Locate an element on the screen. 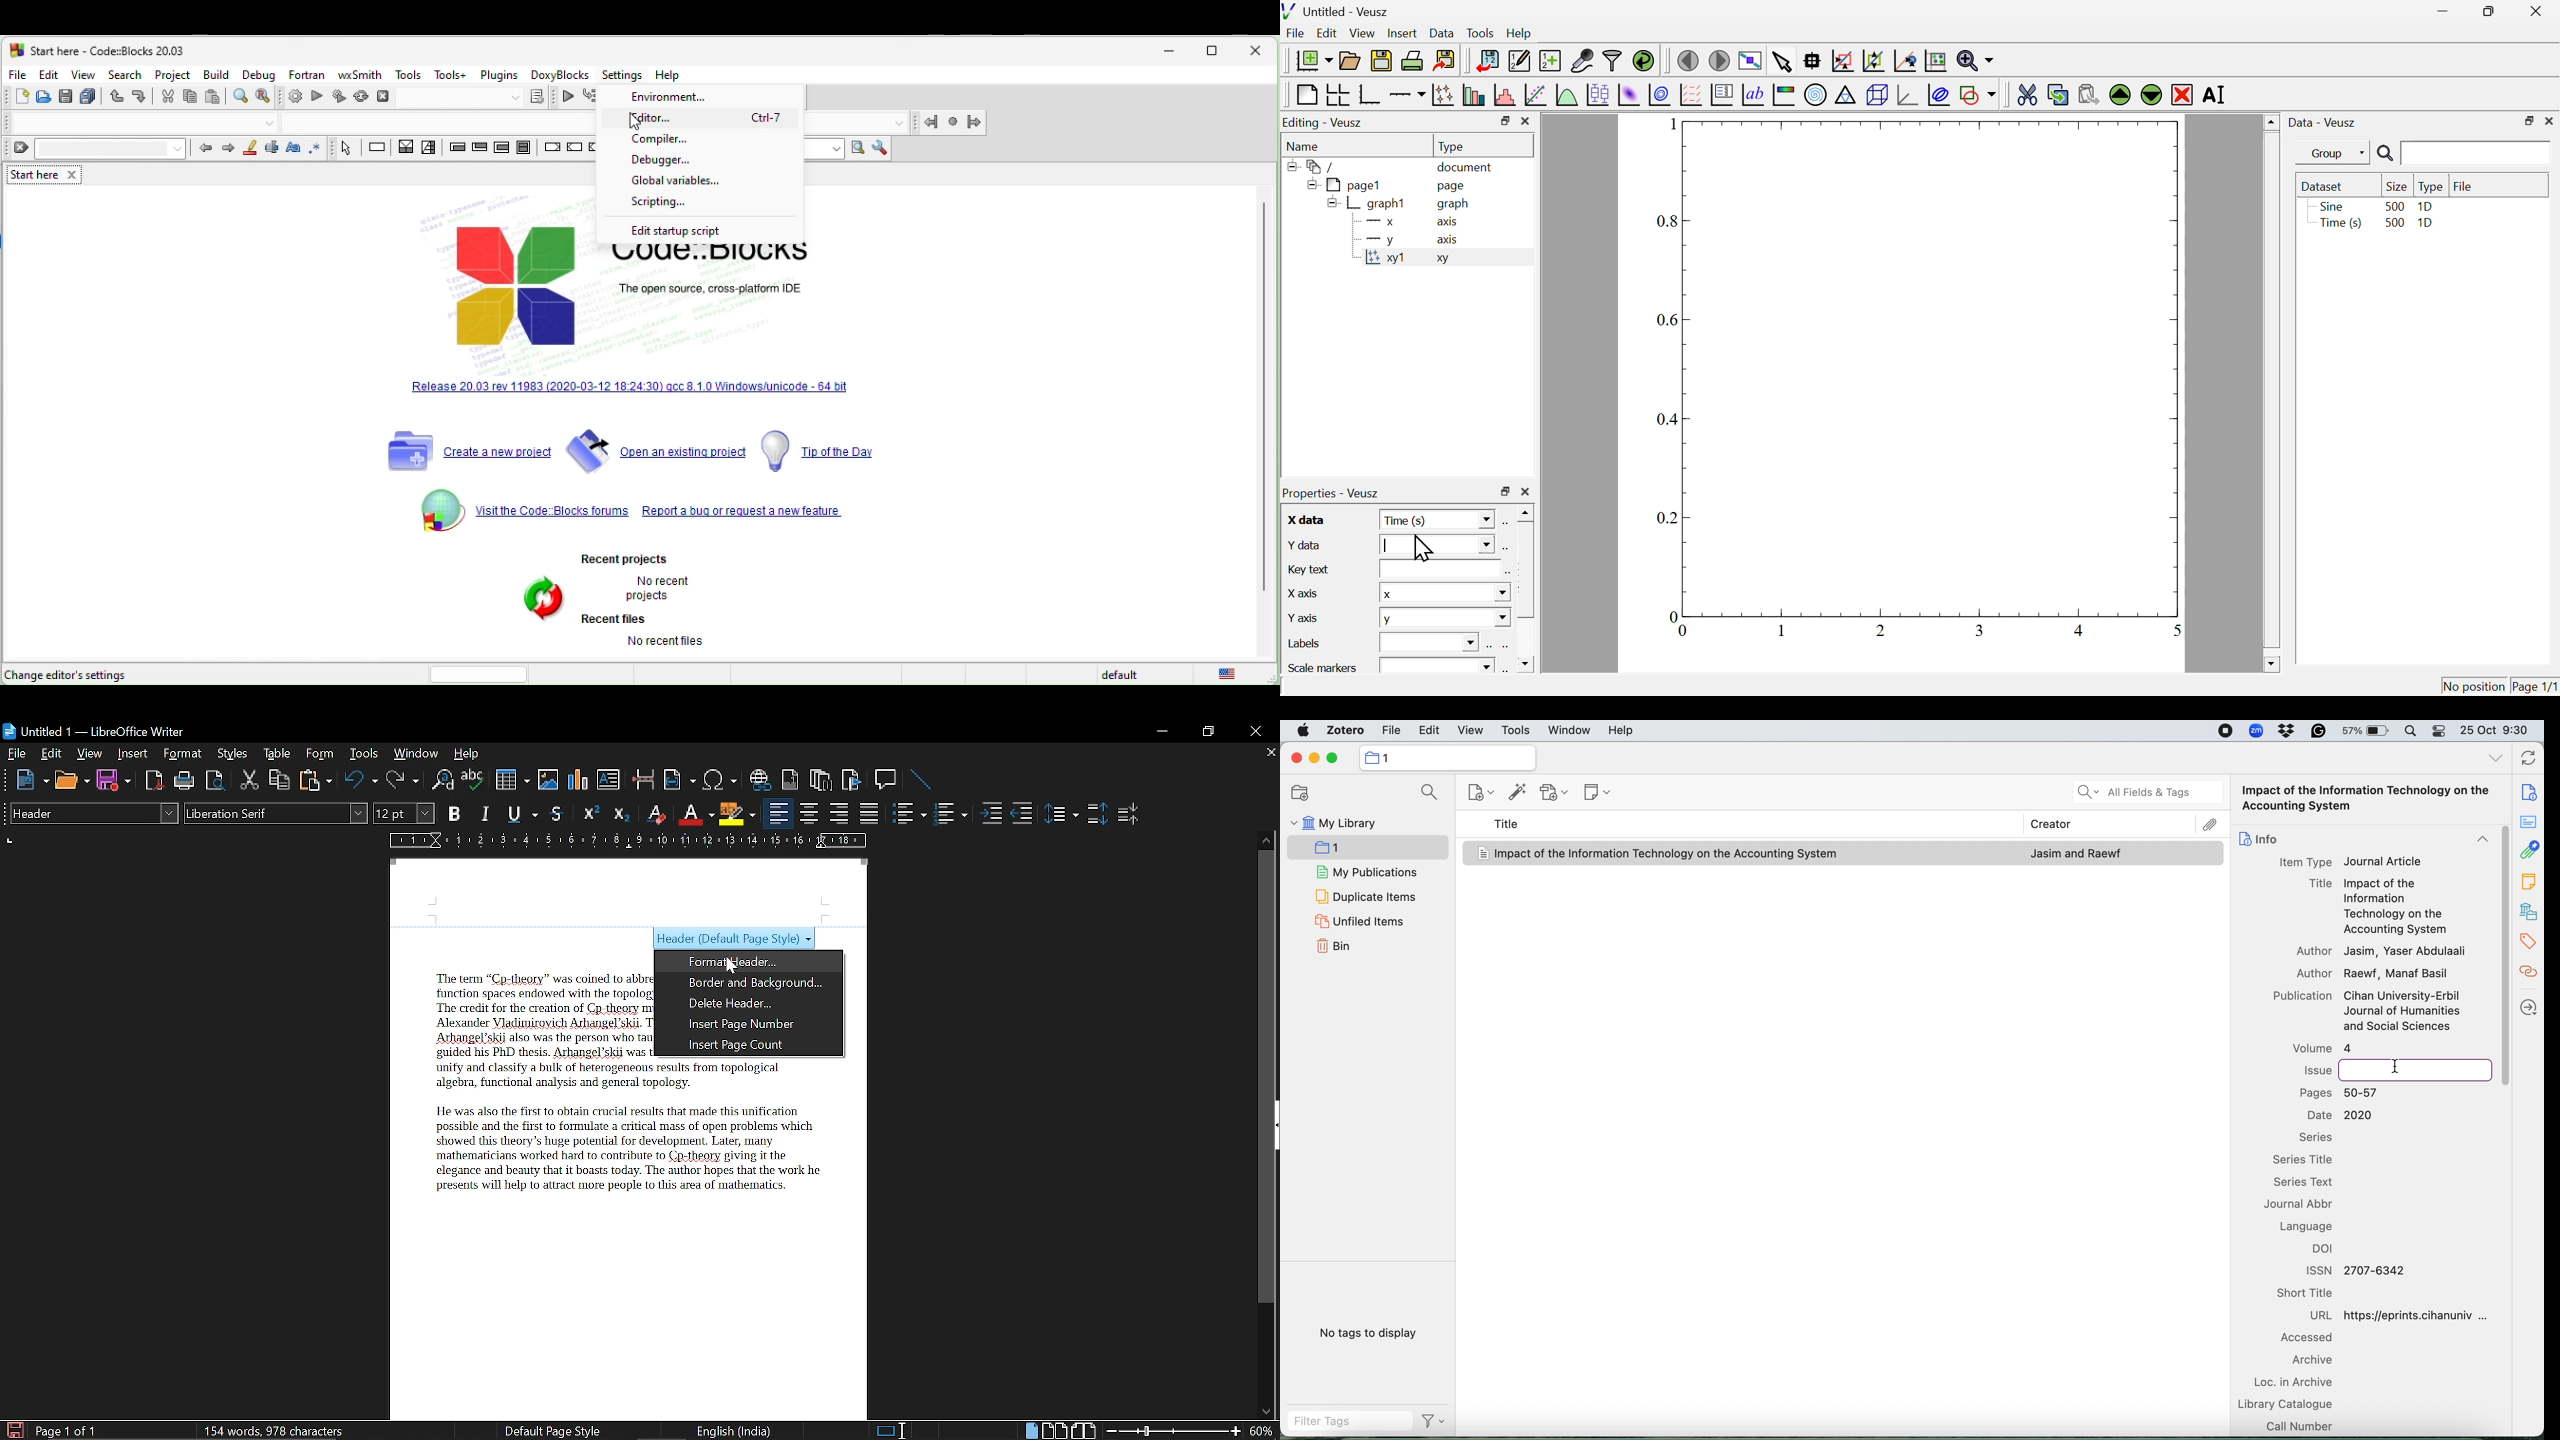 The height and width of the screenshot is (1456, 2576). filter tags is located at coordinates (1342, 1422).